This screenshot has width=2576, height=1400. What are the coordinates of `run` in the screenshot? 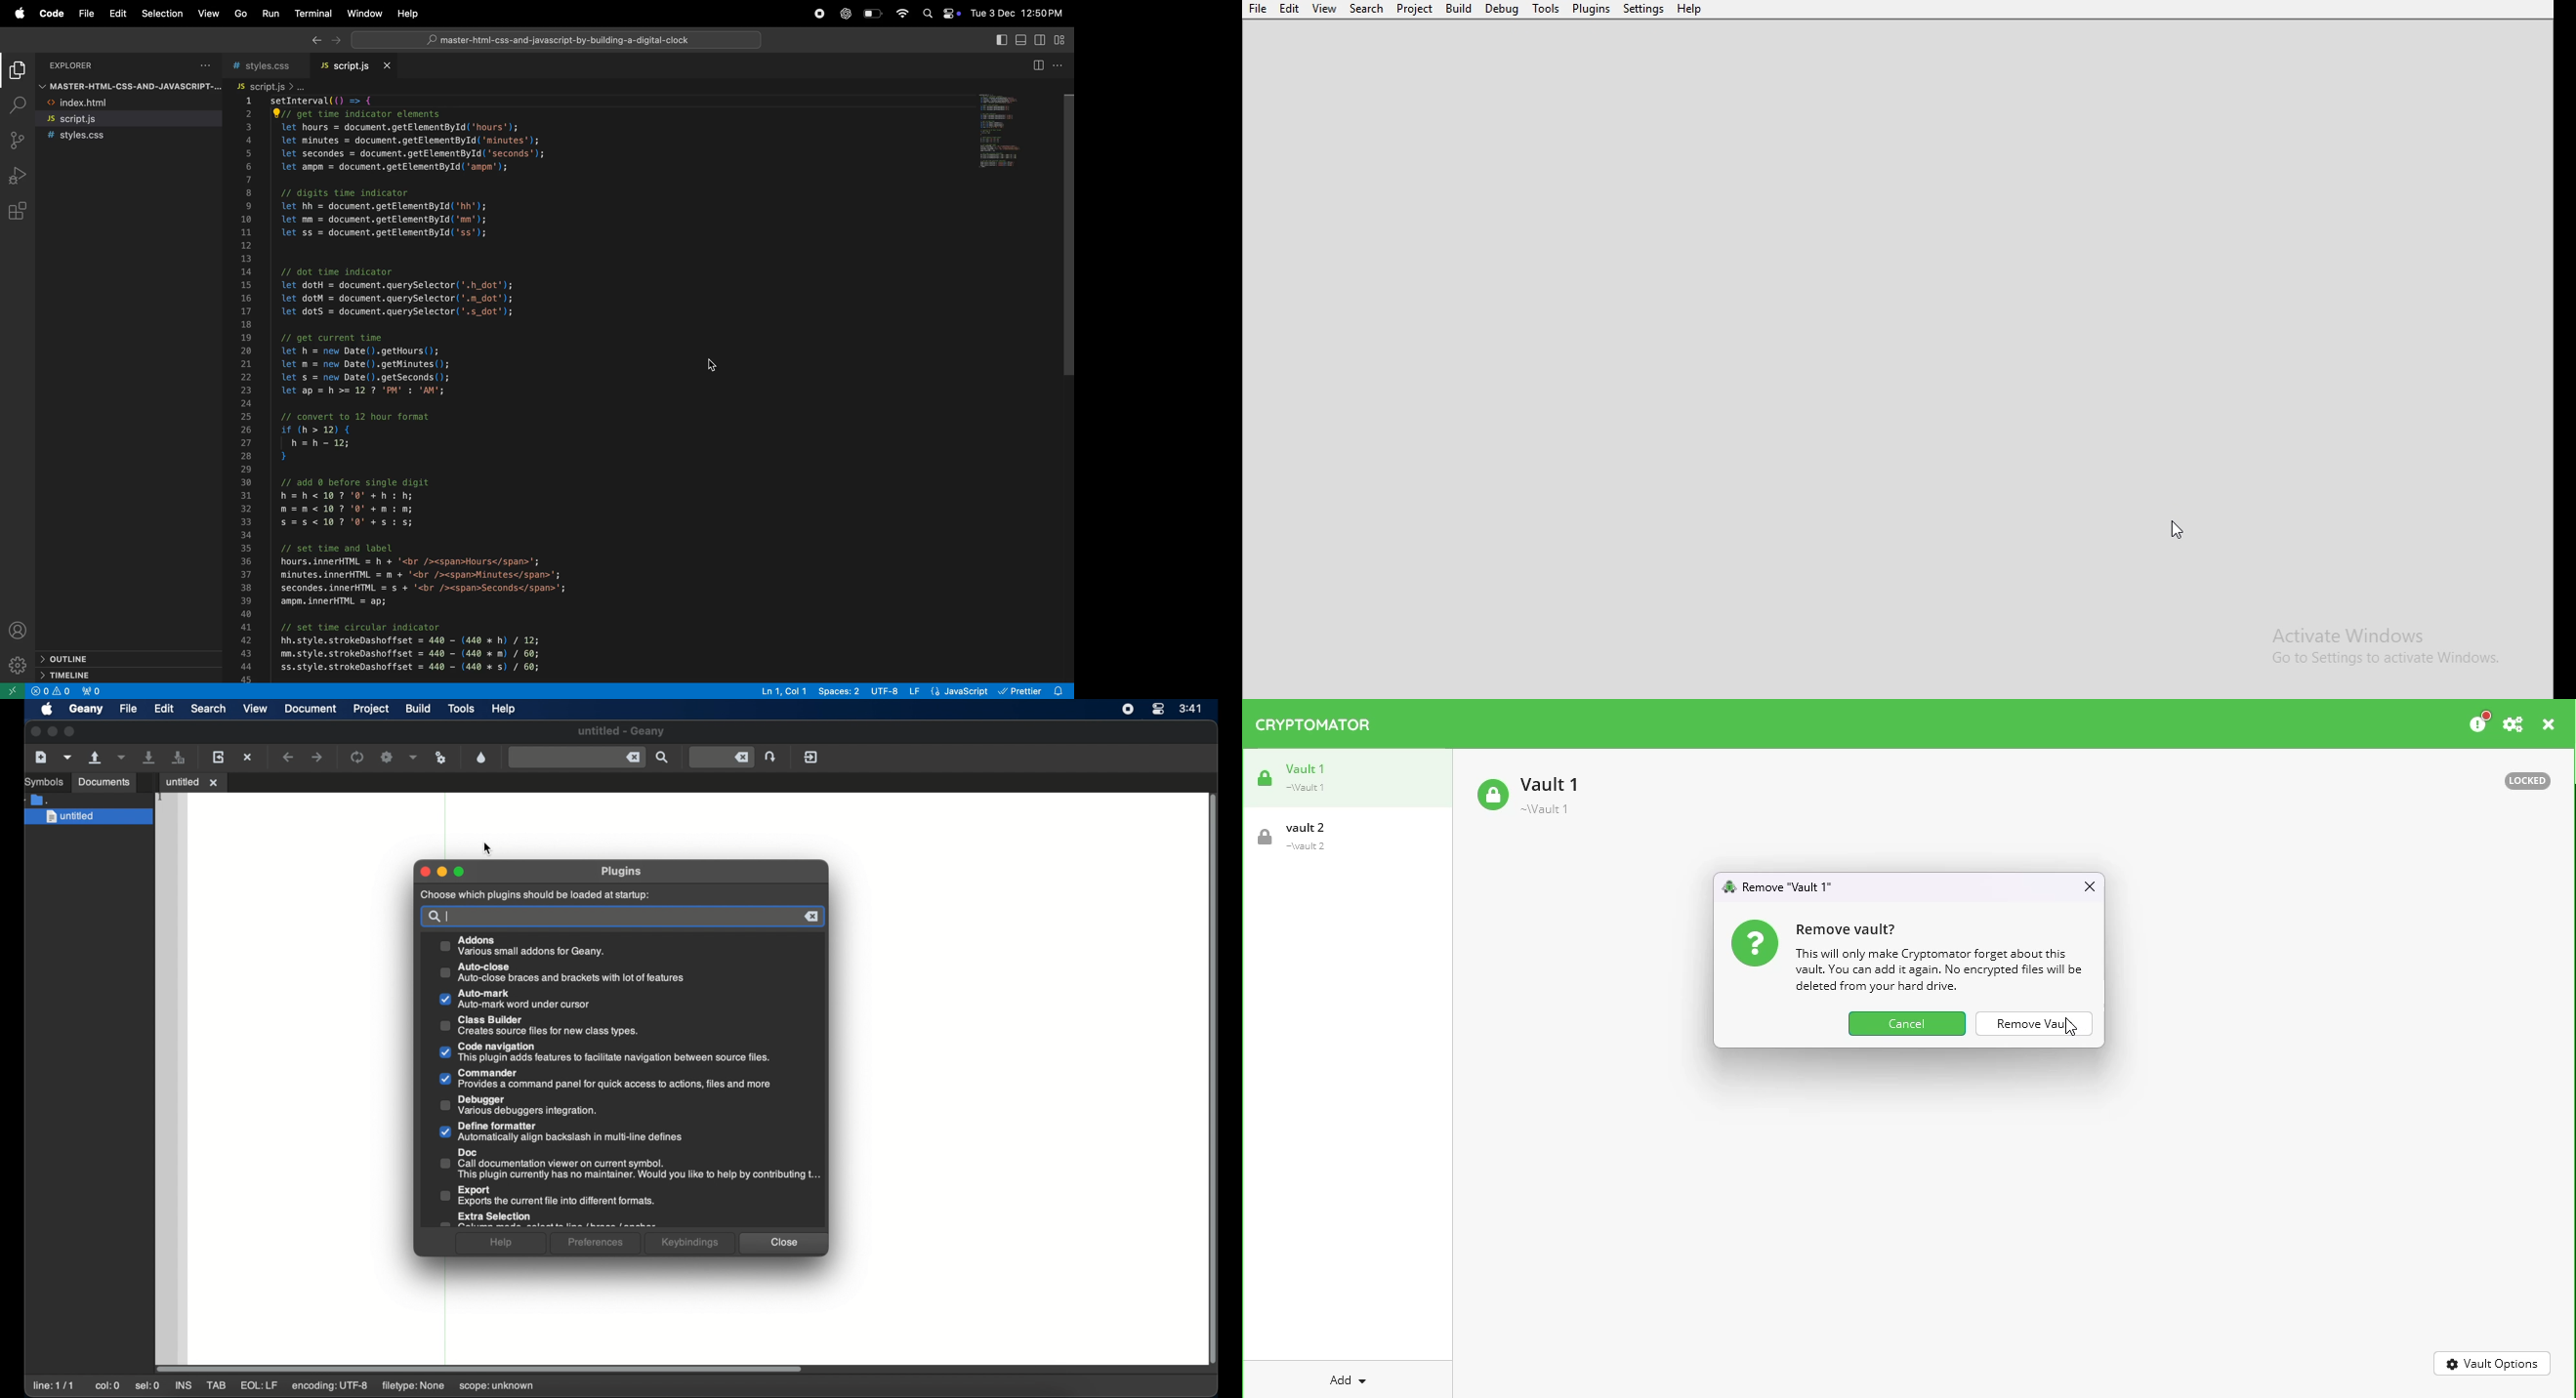 It's located at (269, 14).